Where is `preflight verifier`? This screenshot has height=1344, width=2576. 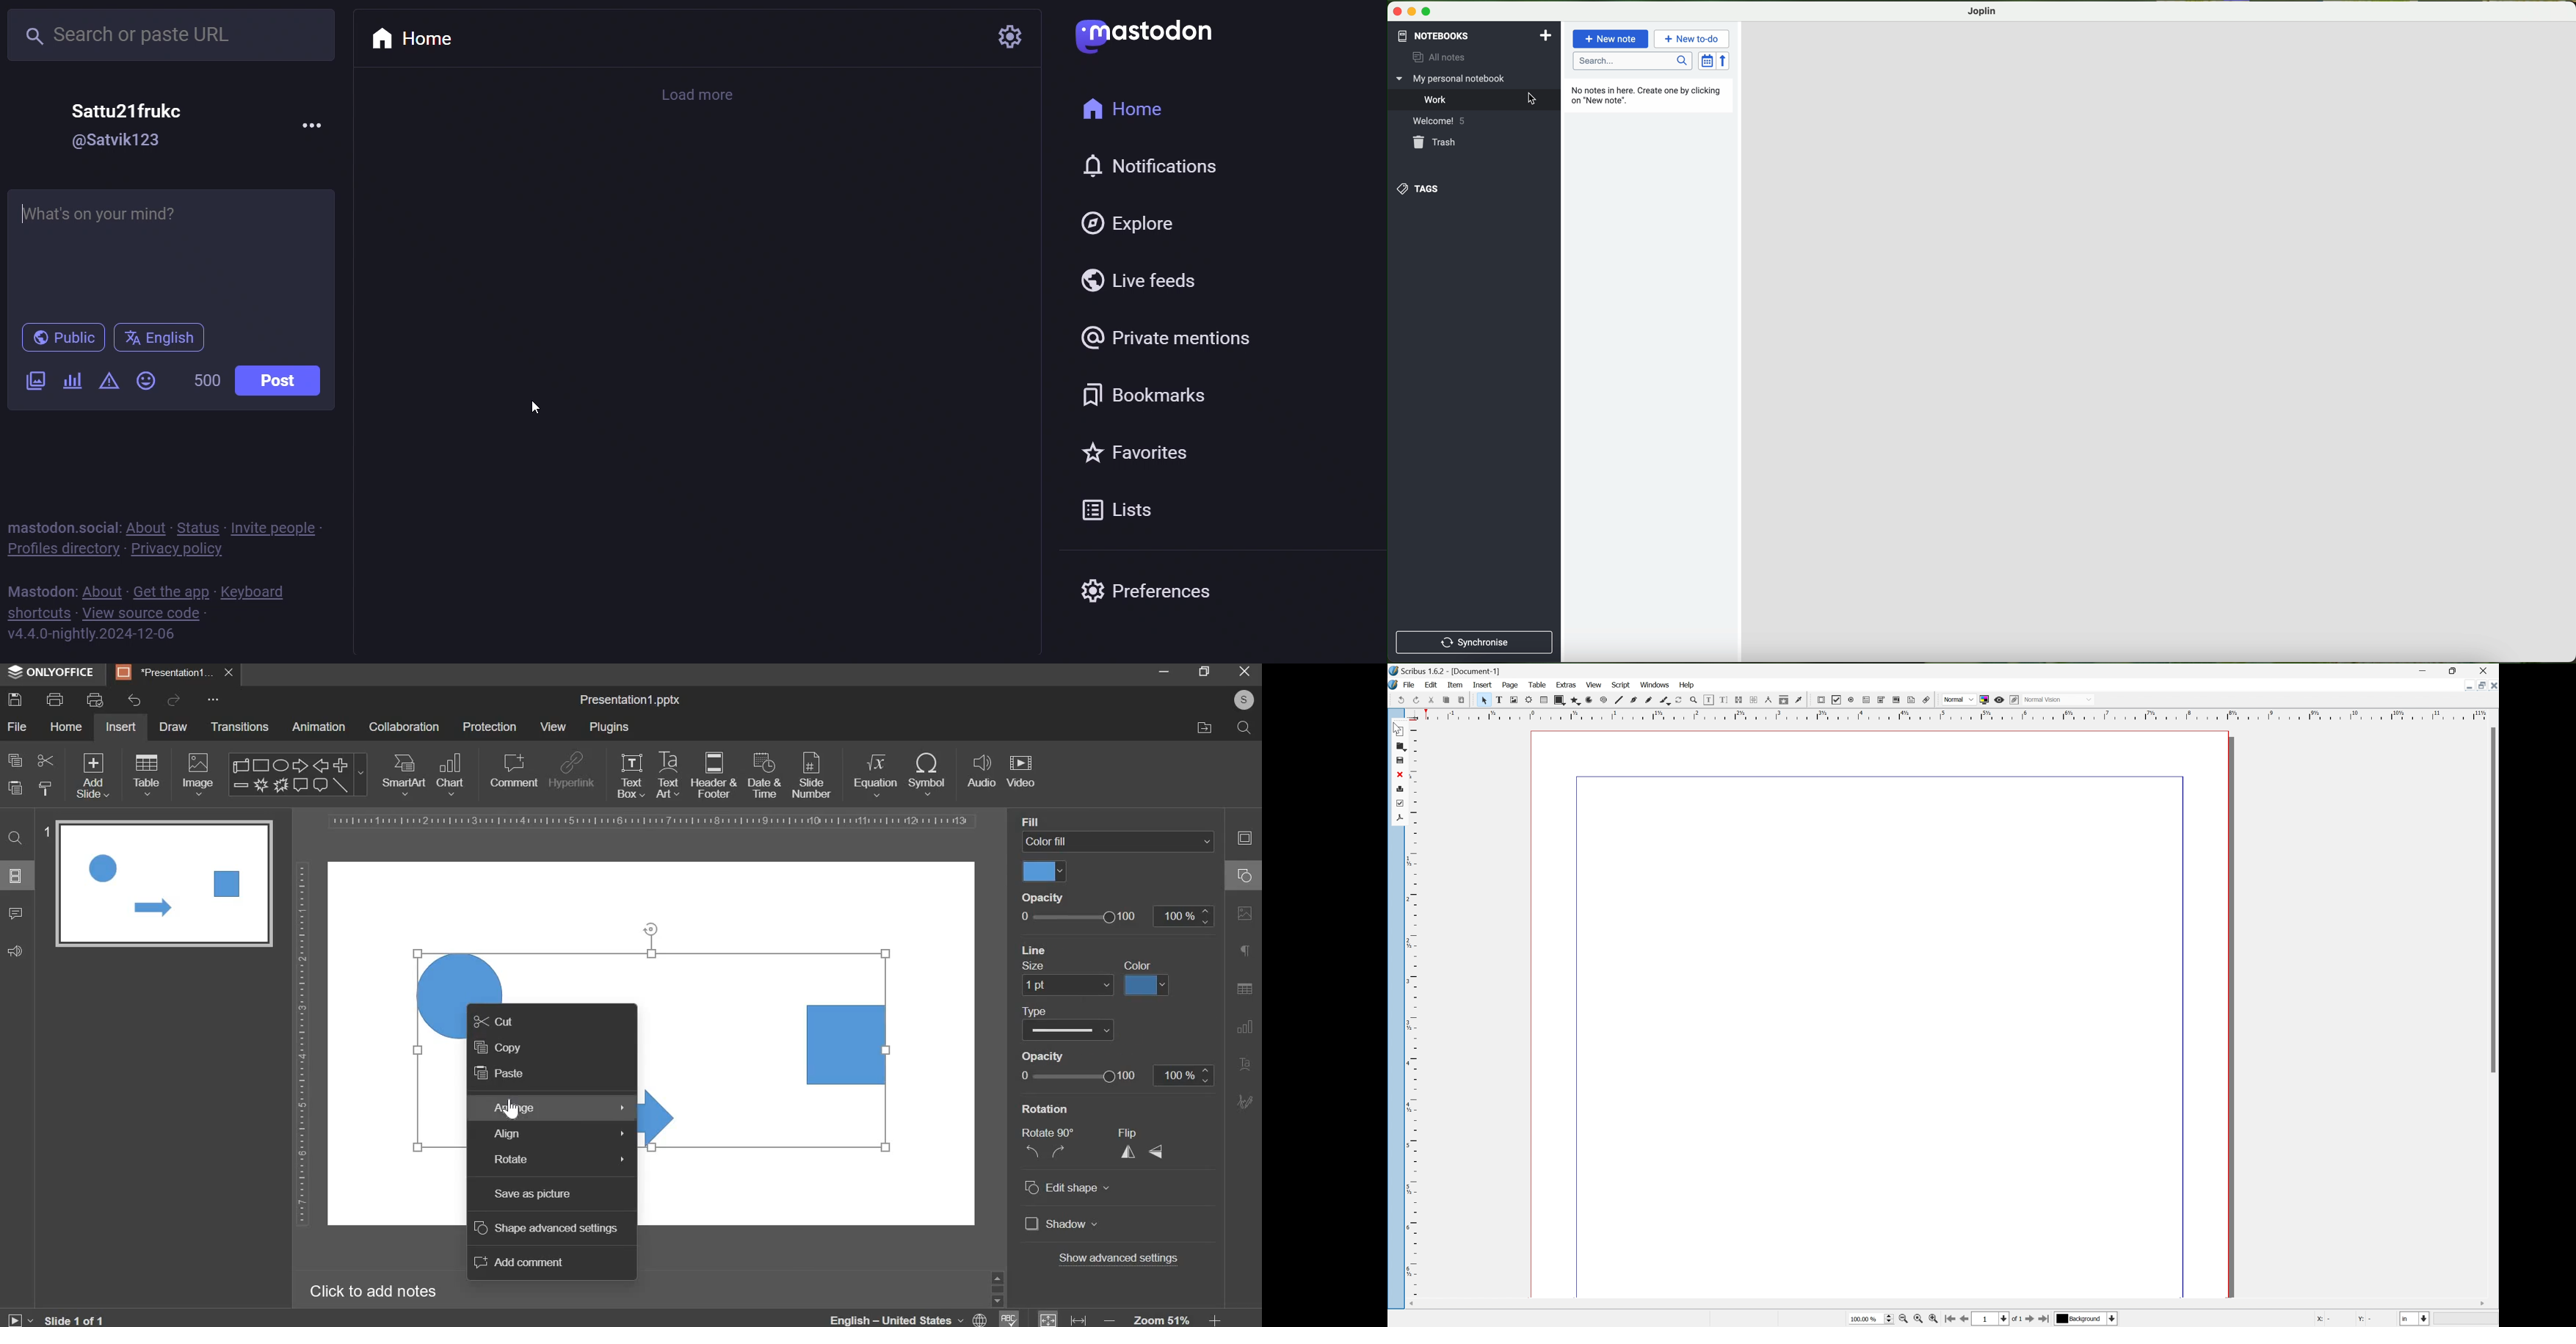 preflight verifier is located at coordinates (1483, 700).